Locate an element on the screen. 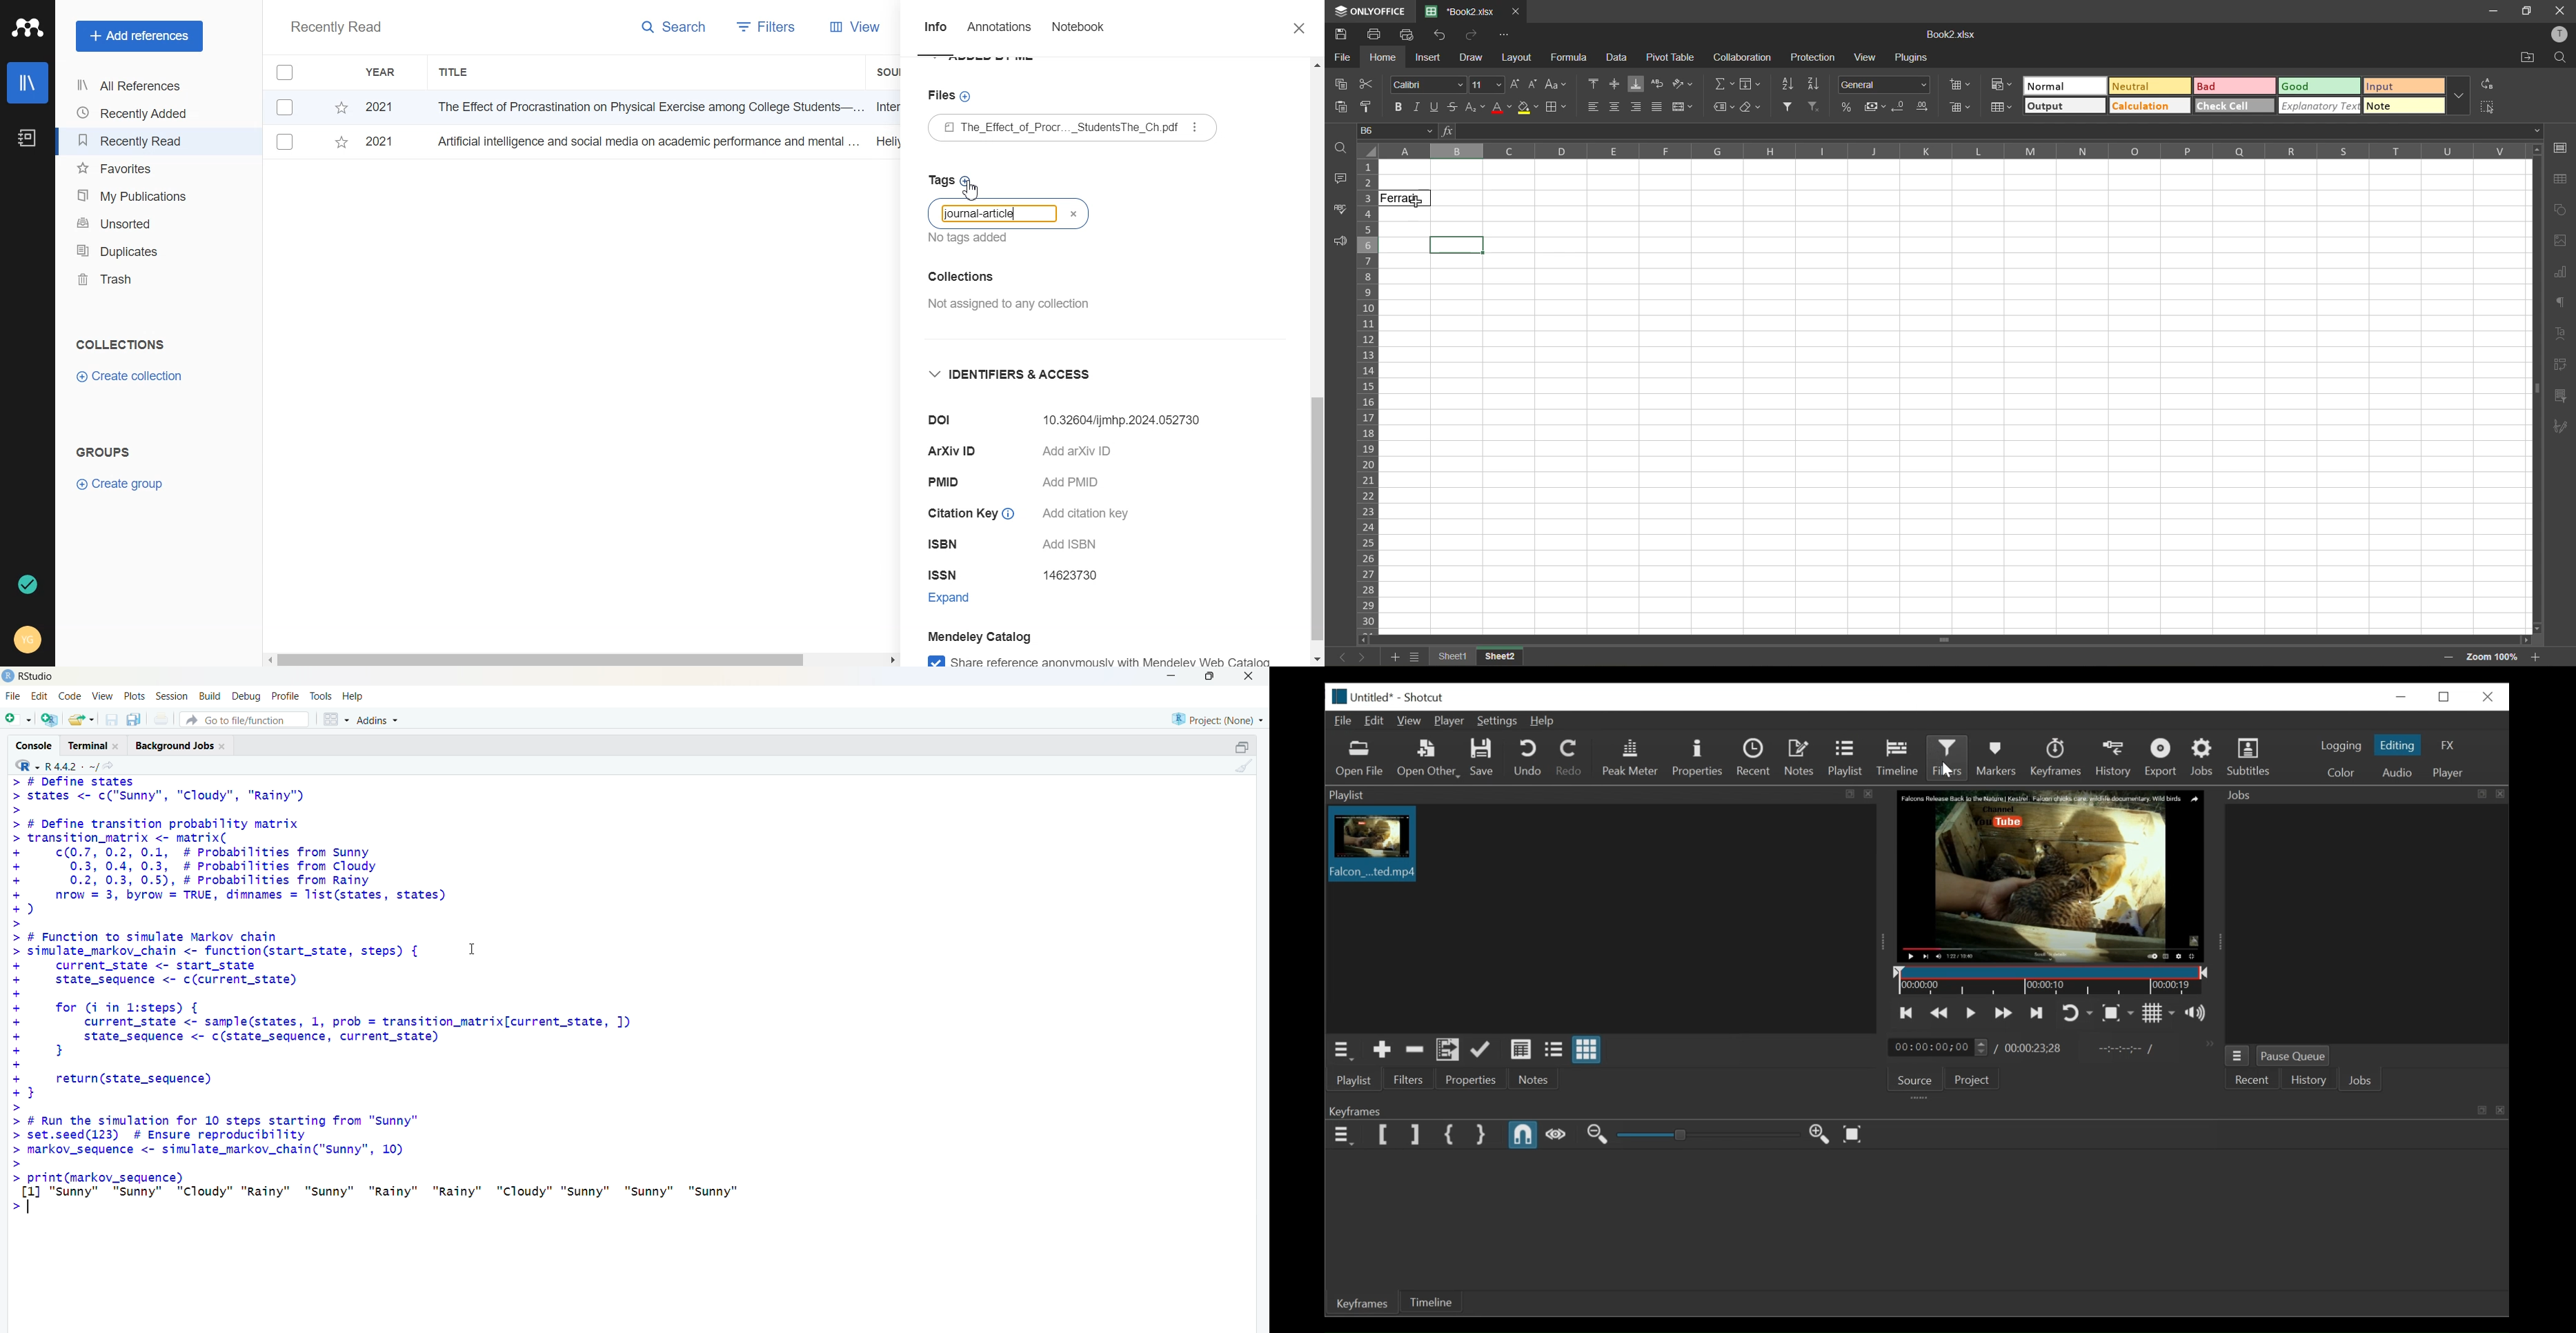 The image size is (2576, 1344). session is located at coordinates (173, 696).